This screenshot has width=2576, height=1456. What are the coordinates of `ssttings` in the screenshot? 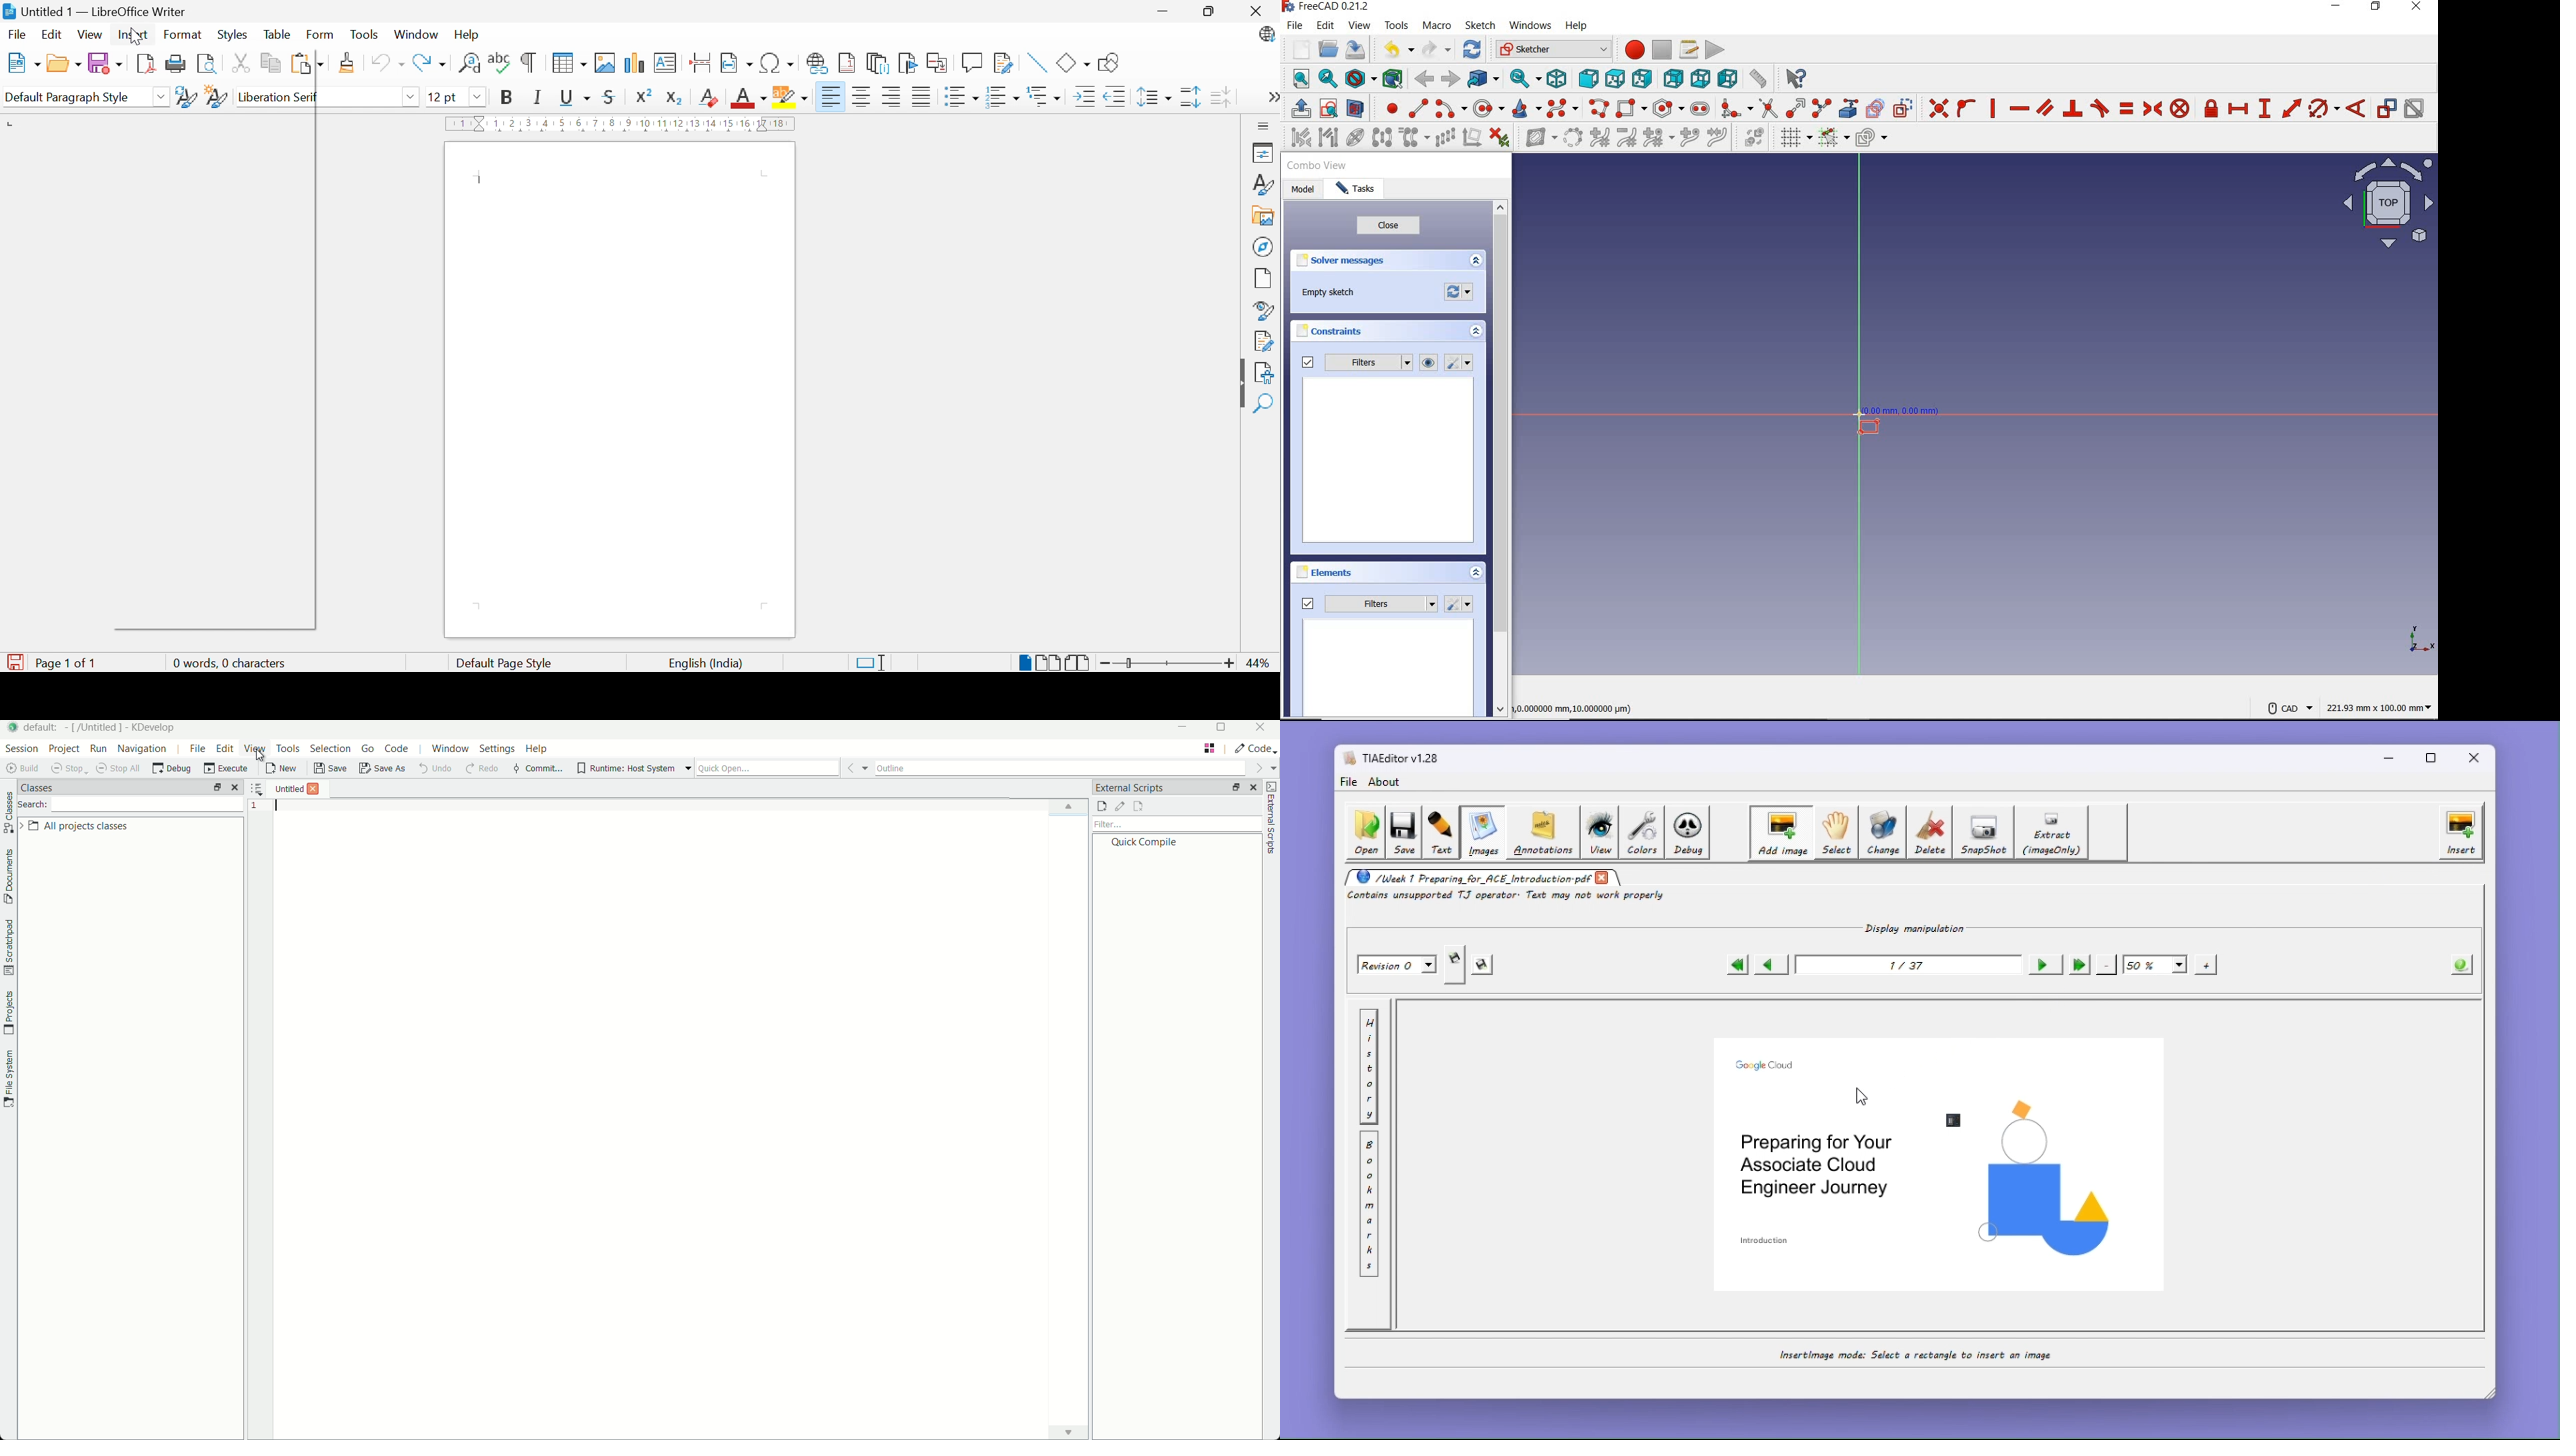 It's located at (1461, 363).